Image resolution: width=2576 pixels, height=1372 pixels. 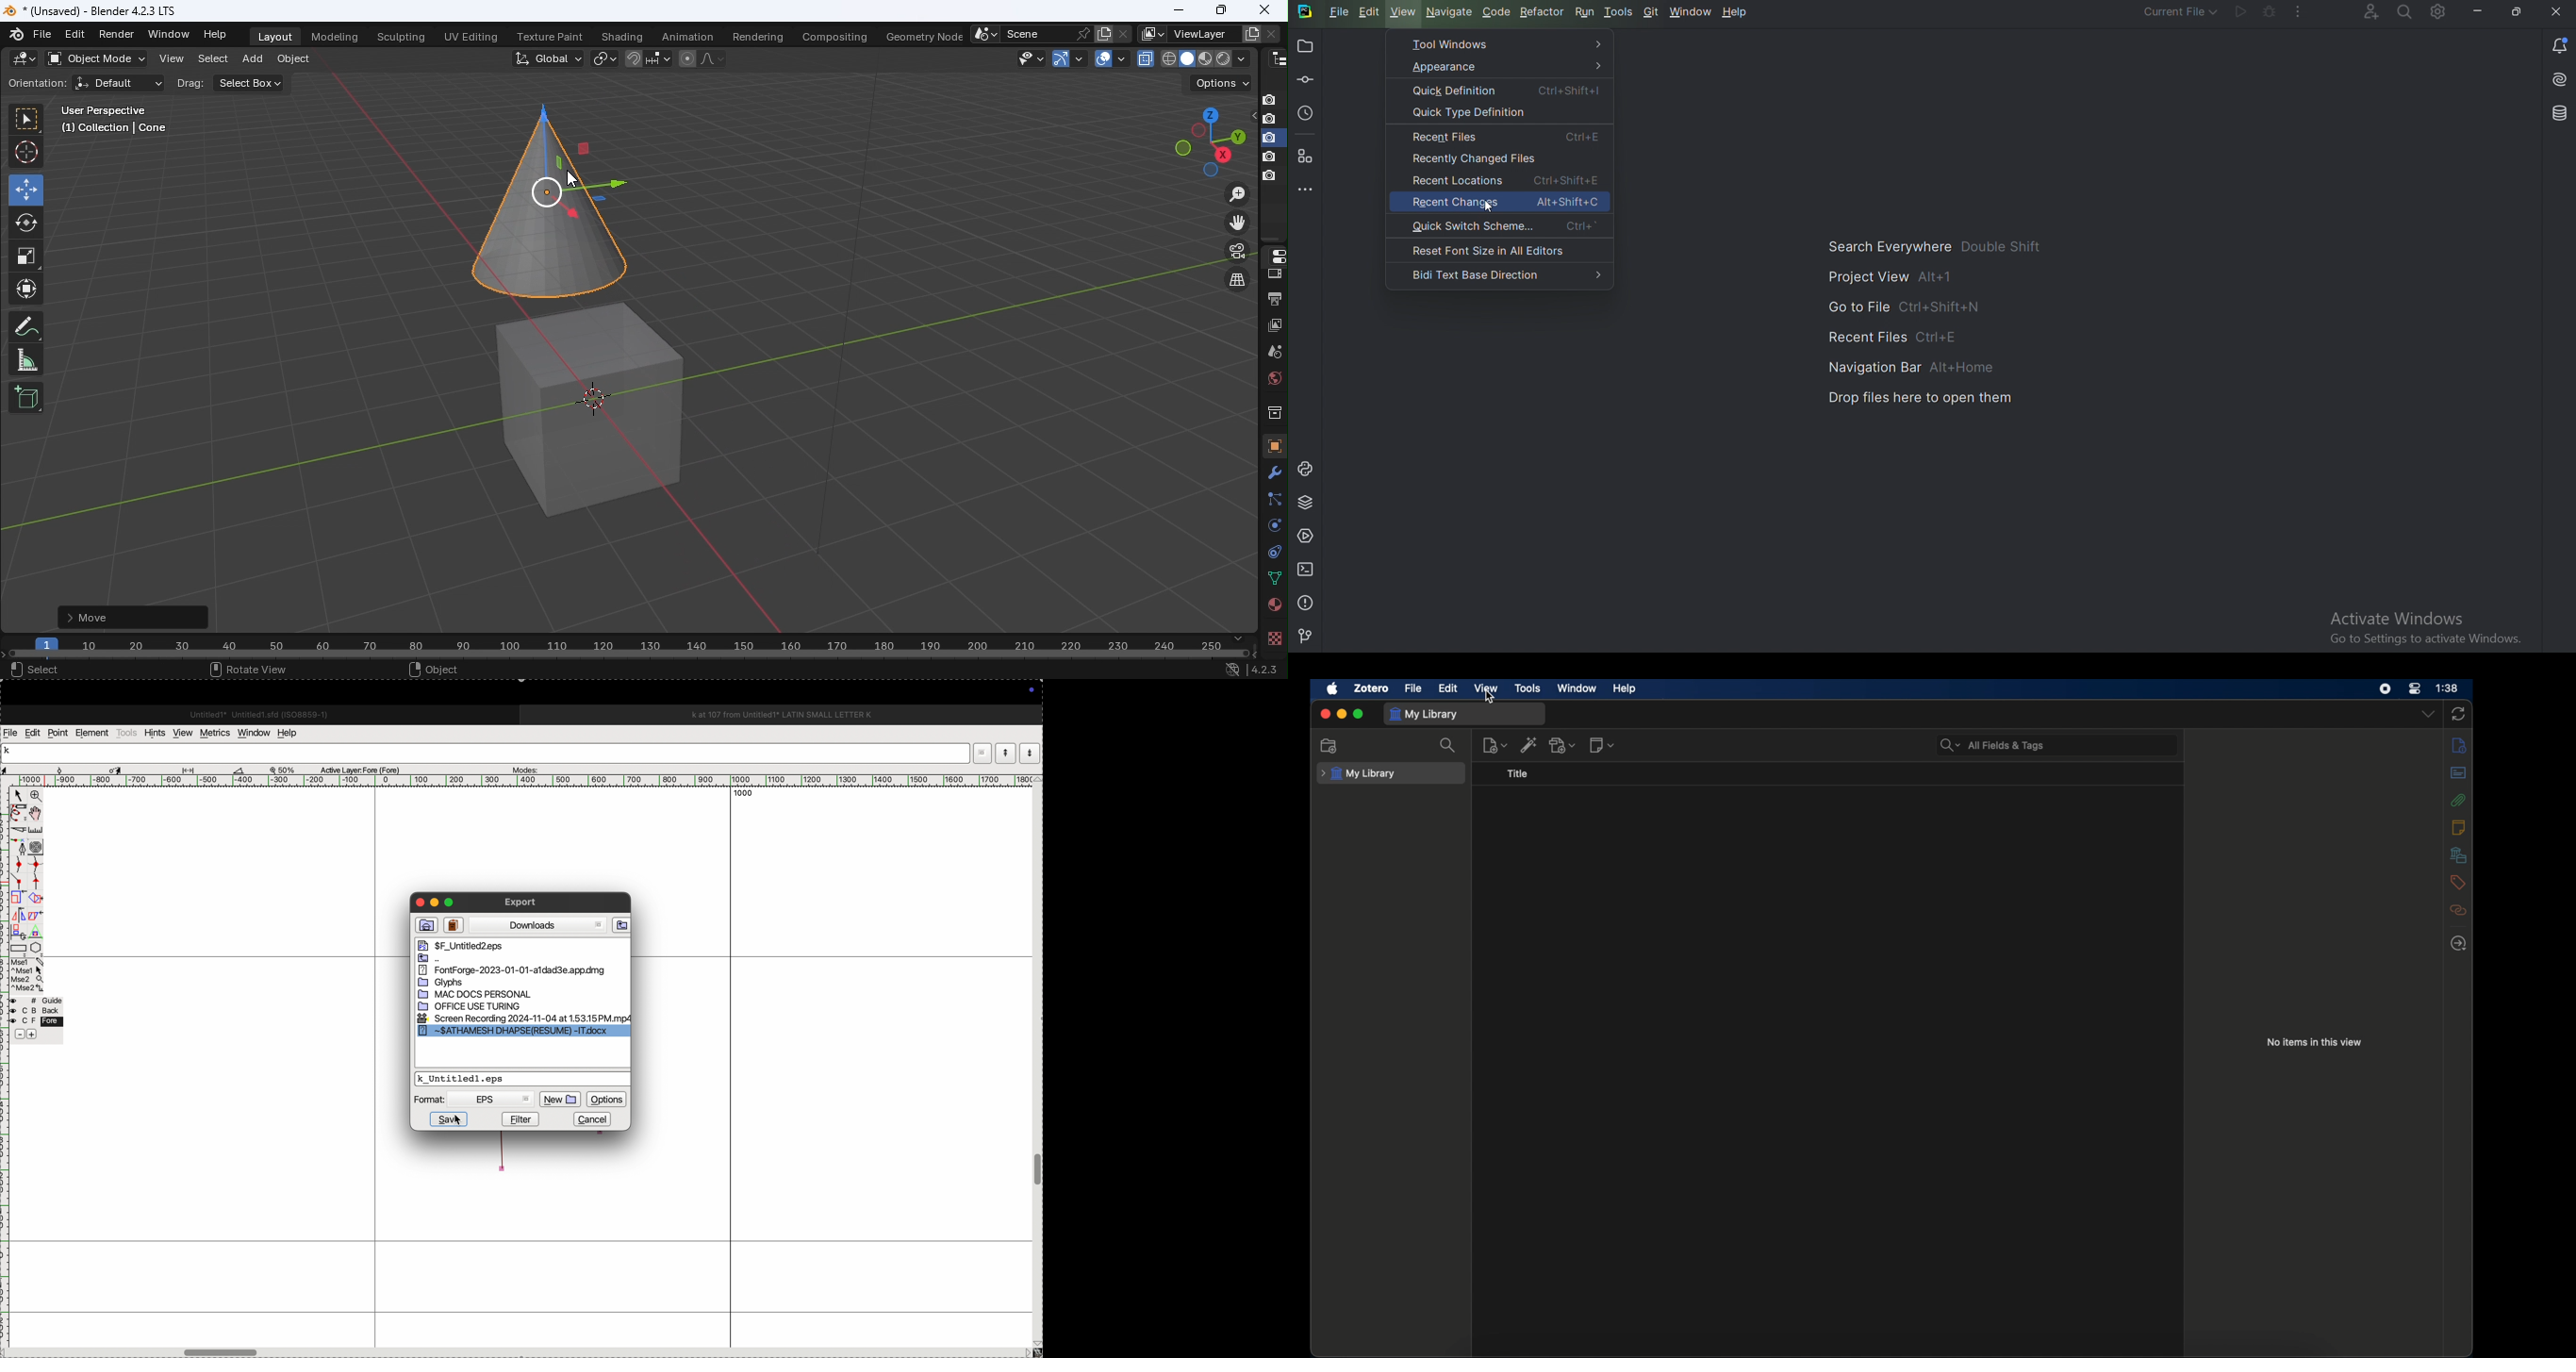 What do you see at coordinates (2557, 11) in the screenshot?
I see `Cross` at bounding box center [2557, 11].